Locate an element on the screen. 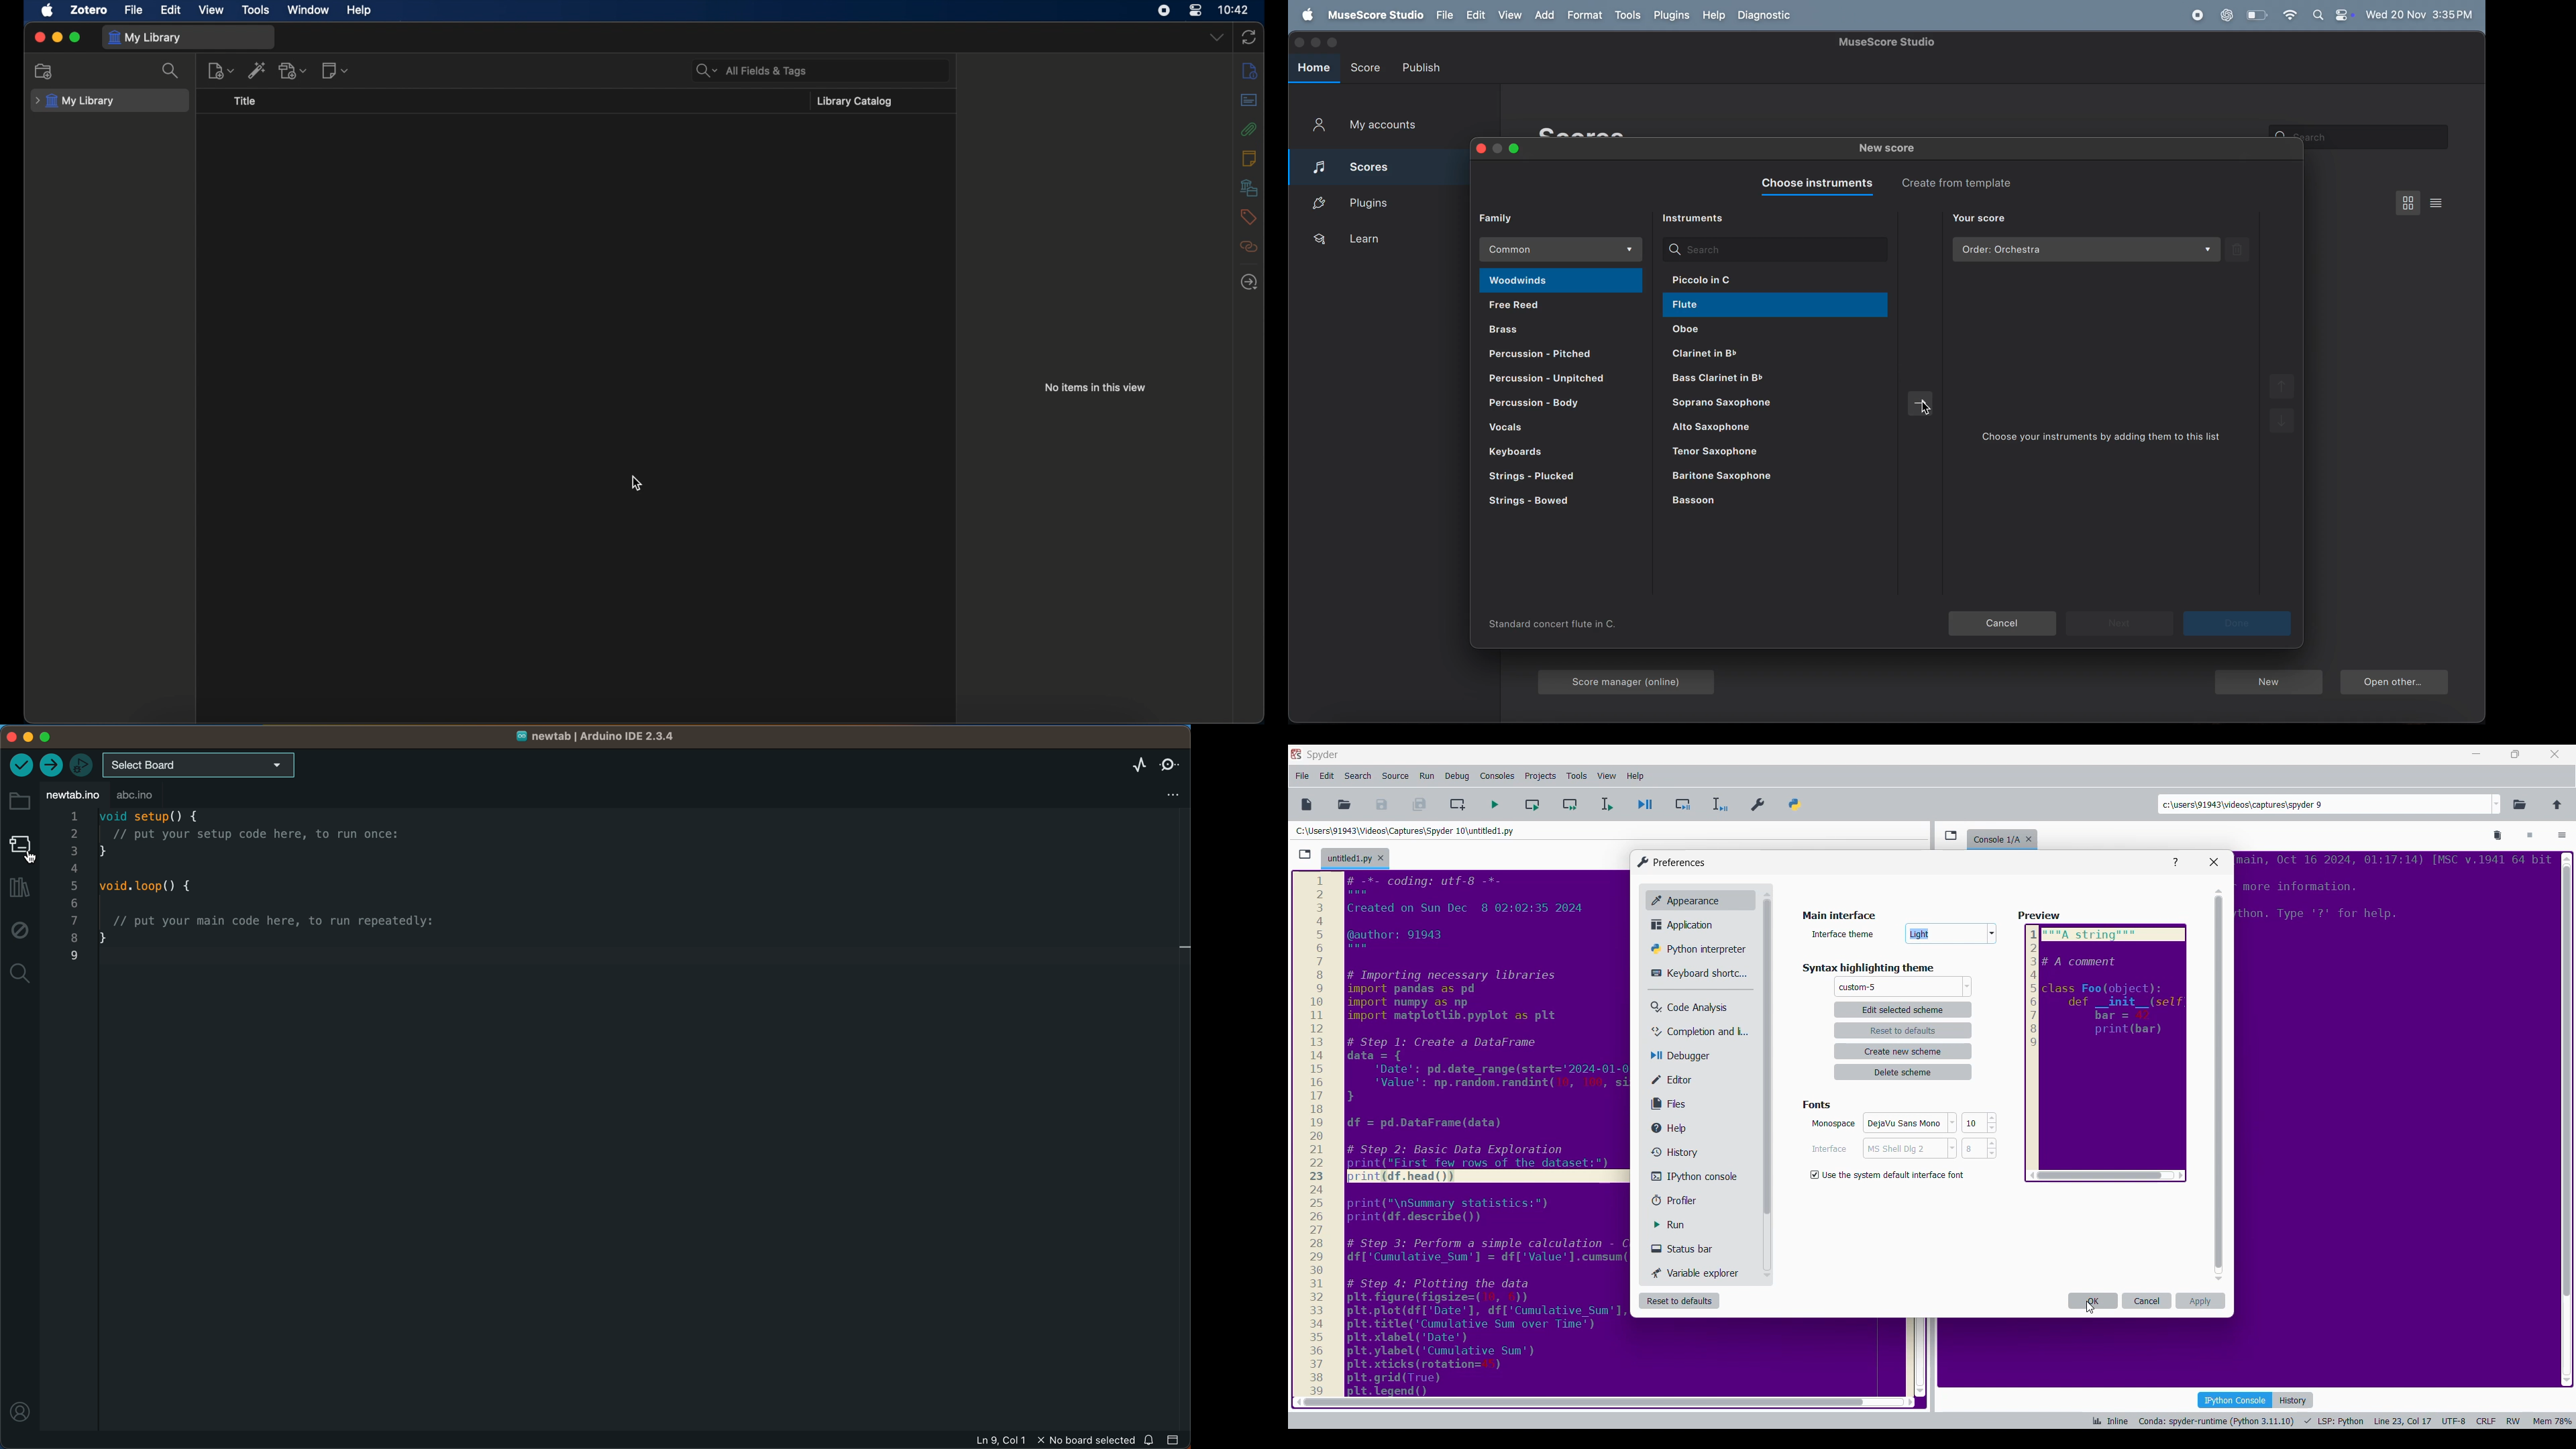 The height and width of the screenshot is (1456, 2576). Software logo is located at coordinates (1296, 753).